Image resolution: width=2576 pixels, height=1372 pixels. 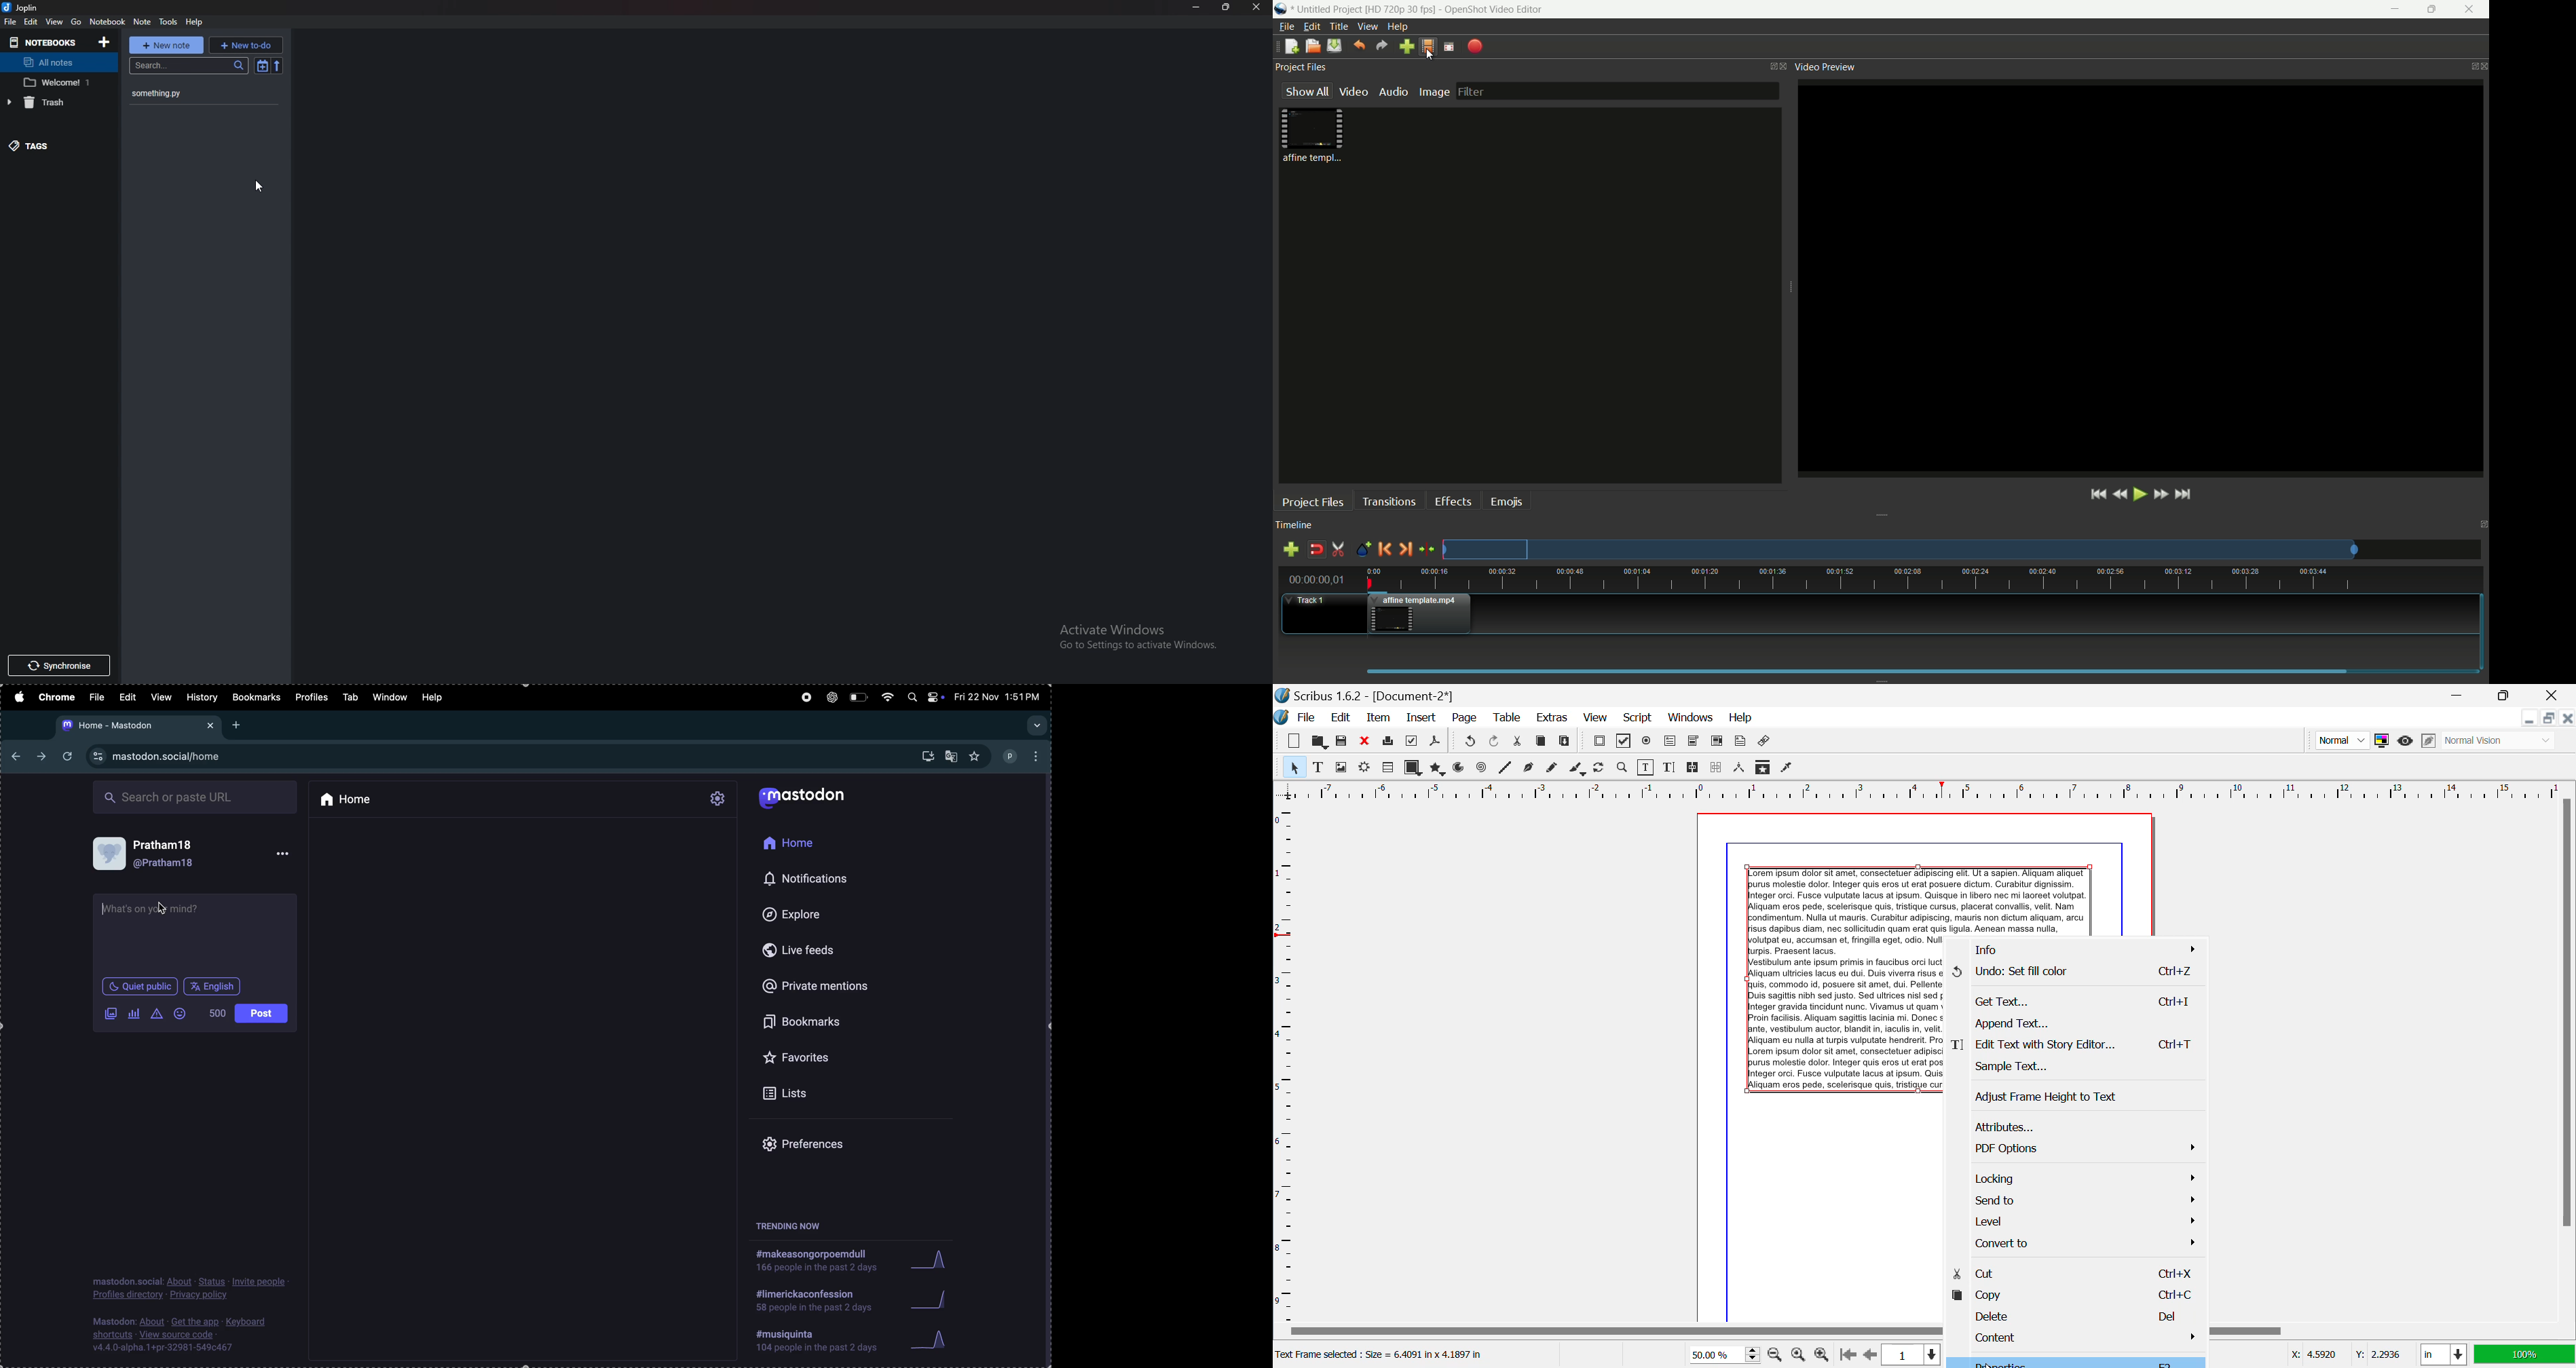 I want to click on translate, so click(x=951, y=756).